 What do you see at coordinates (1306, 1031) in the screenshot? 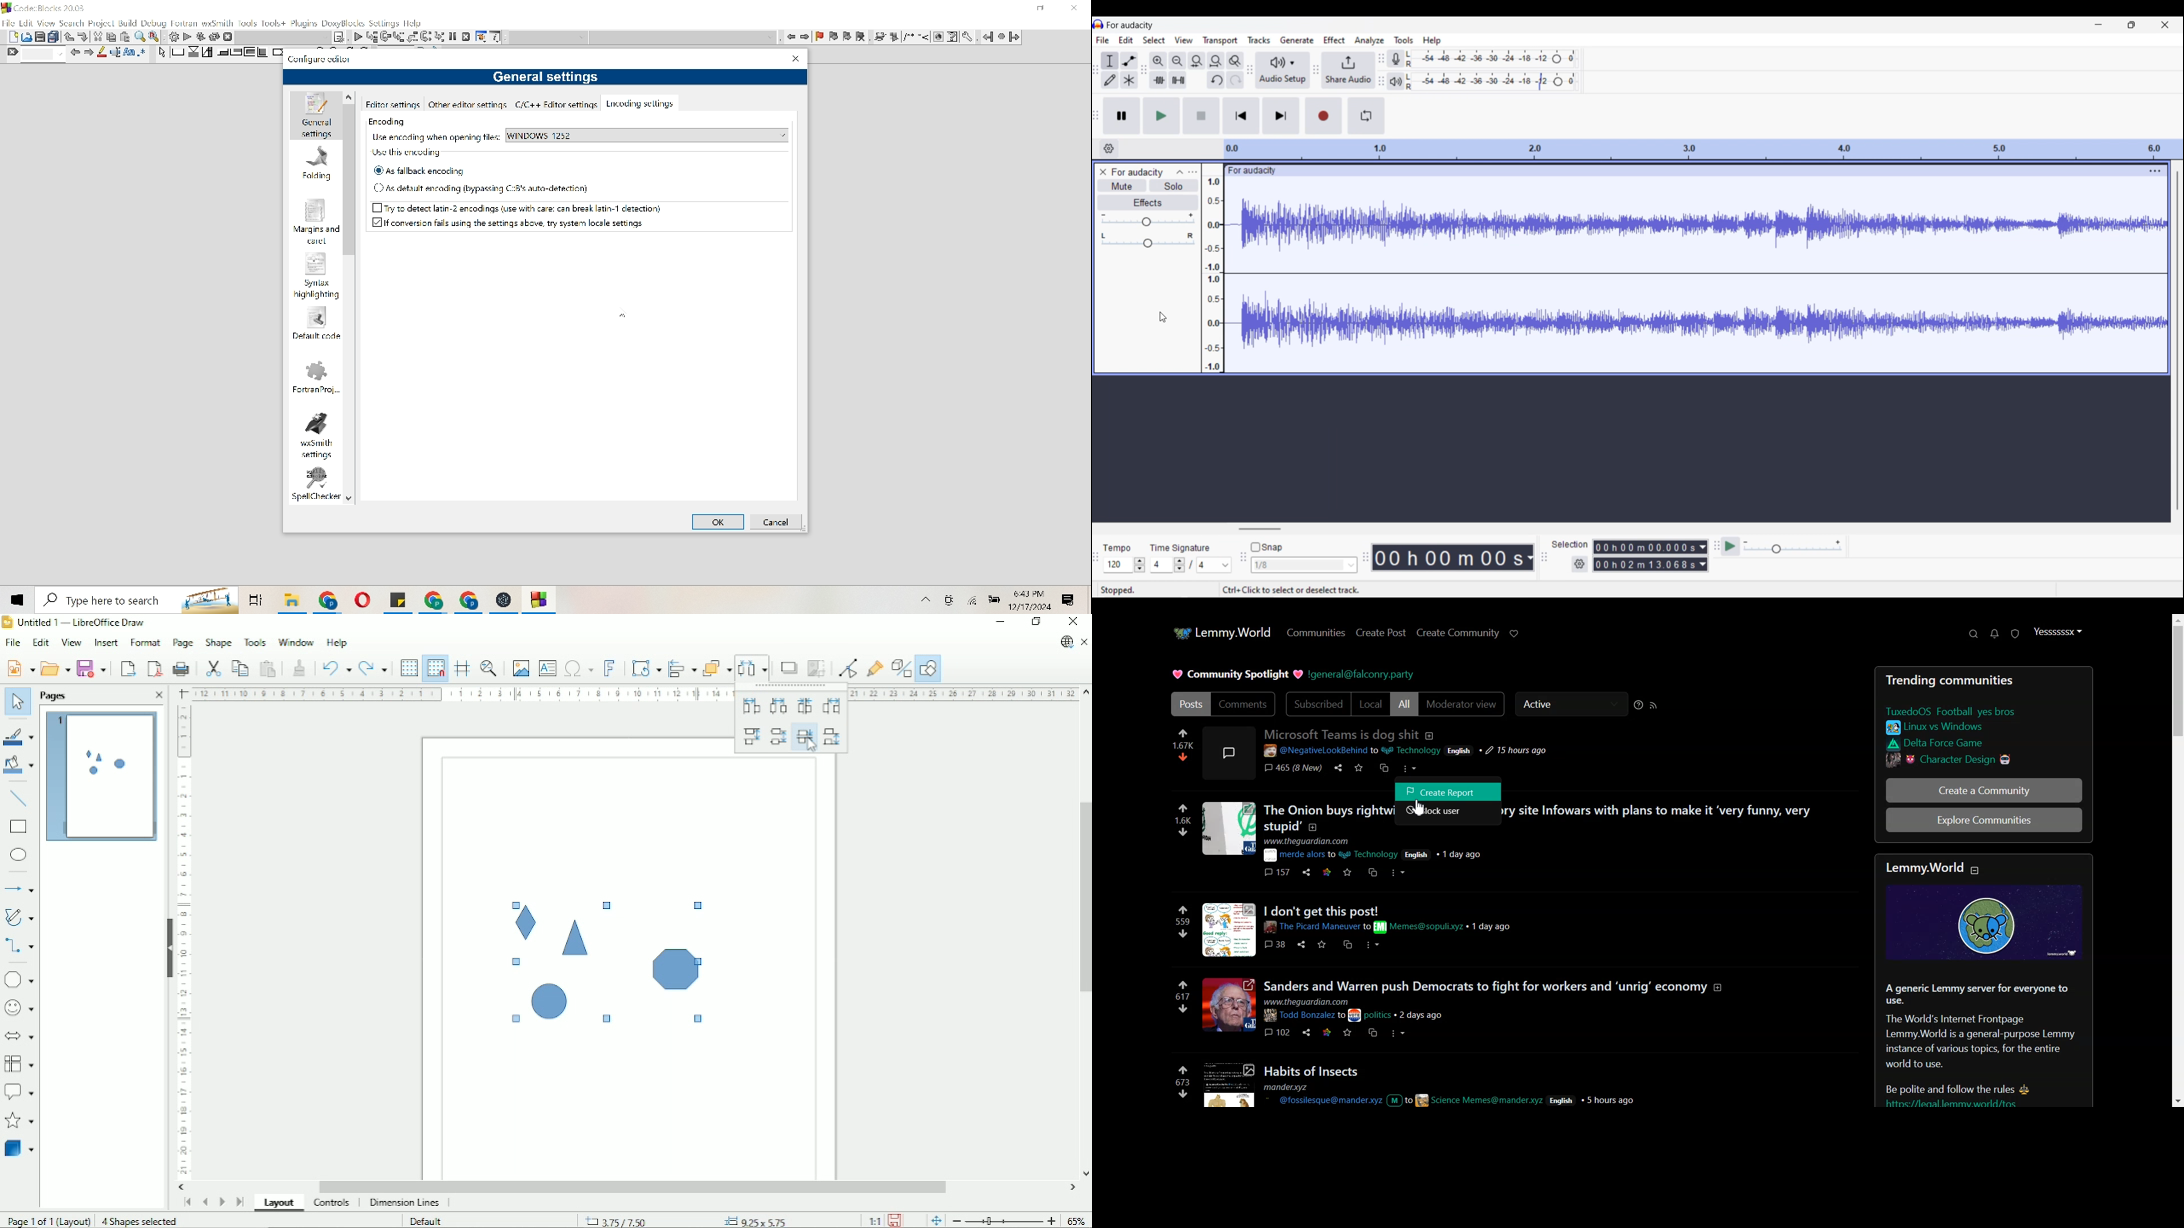
I see `share` at bounding box center [1306, 1031].